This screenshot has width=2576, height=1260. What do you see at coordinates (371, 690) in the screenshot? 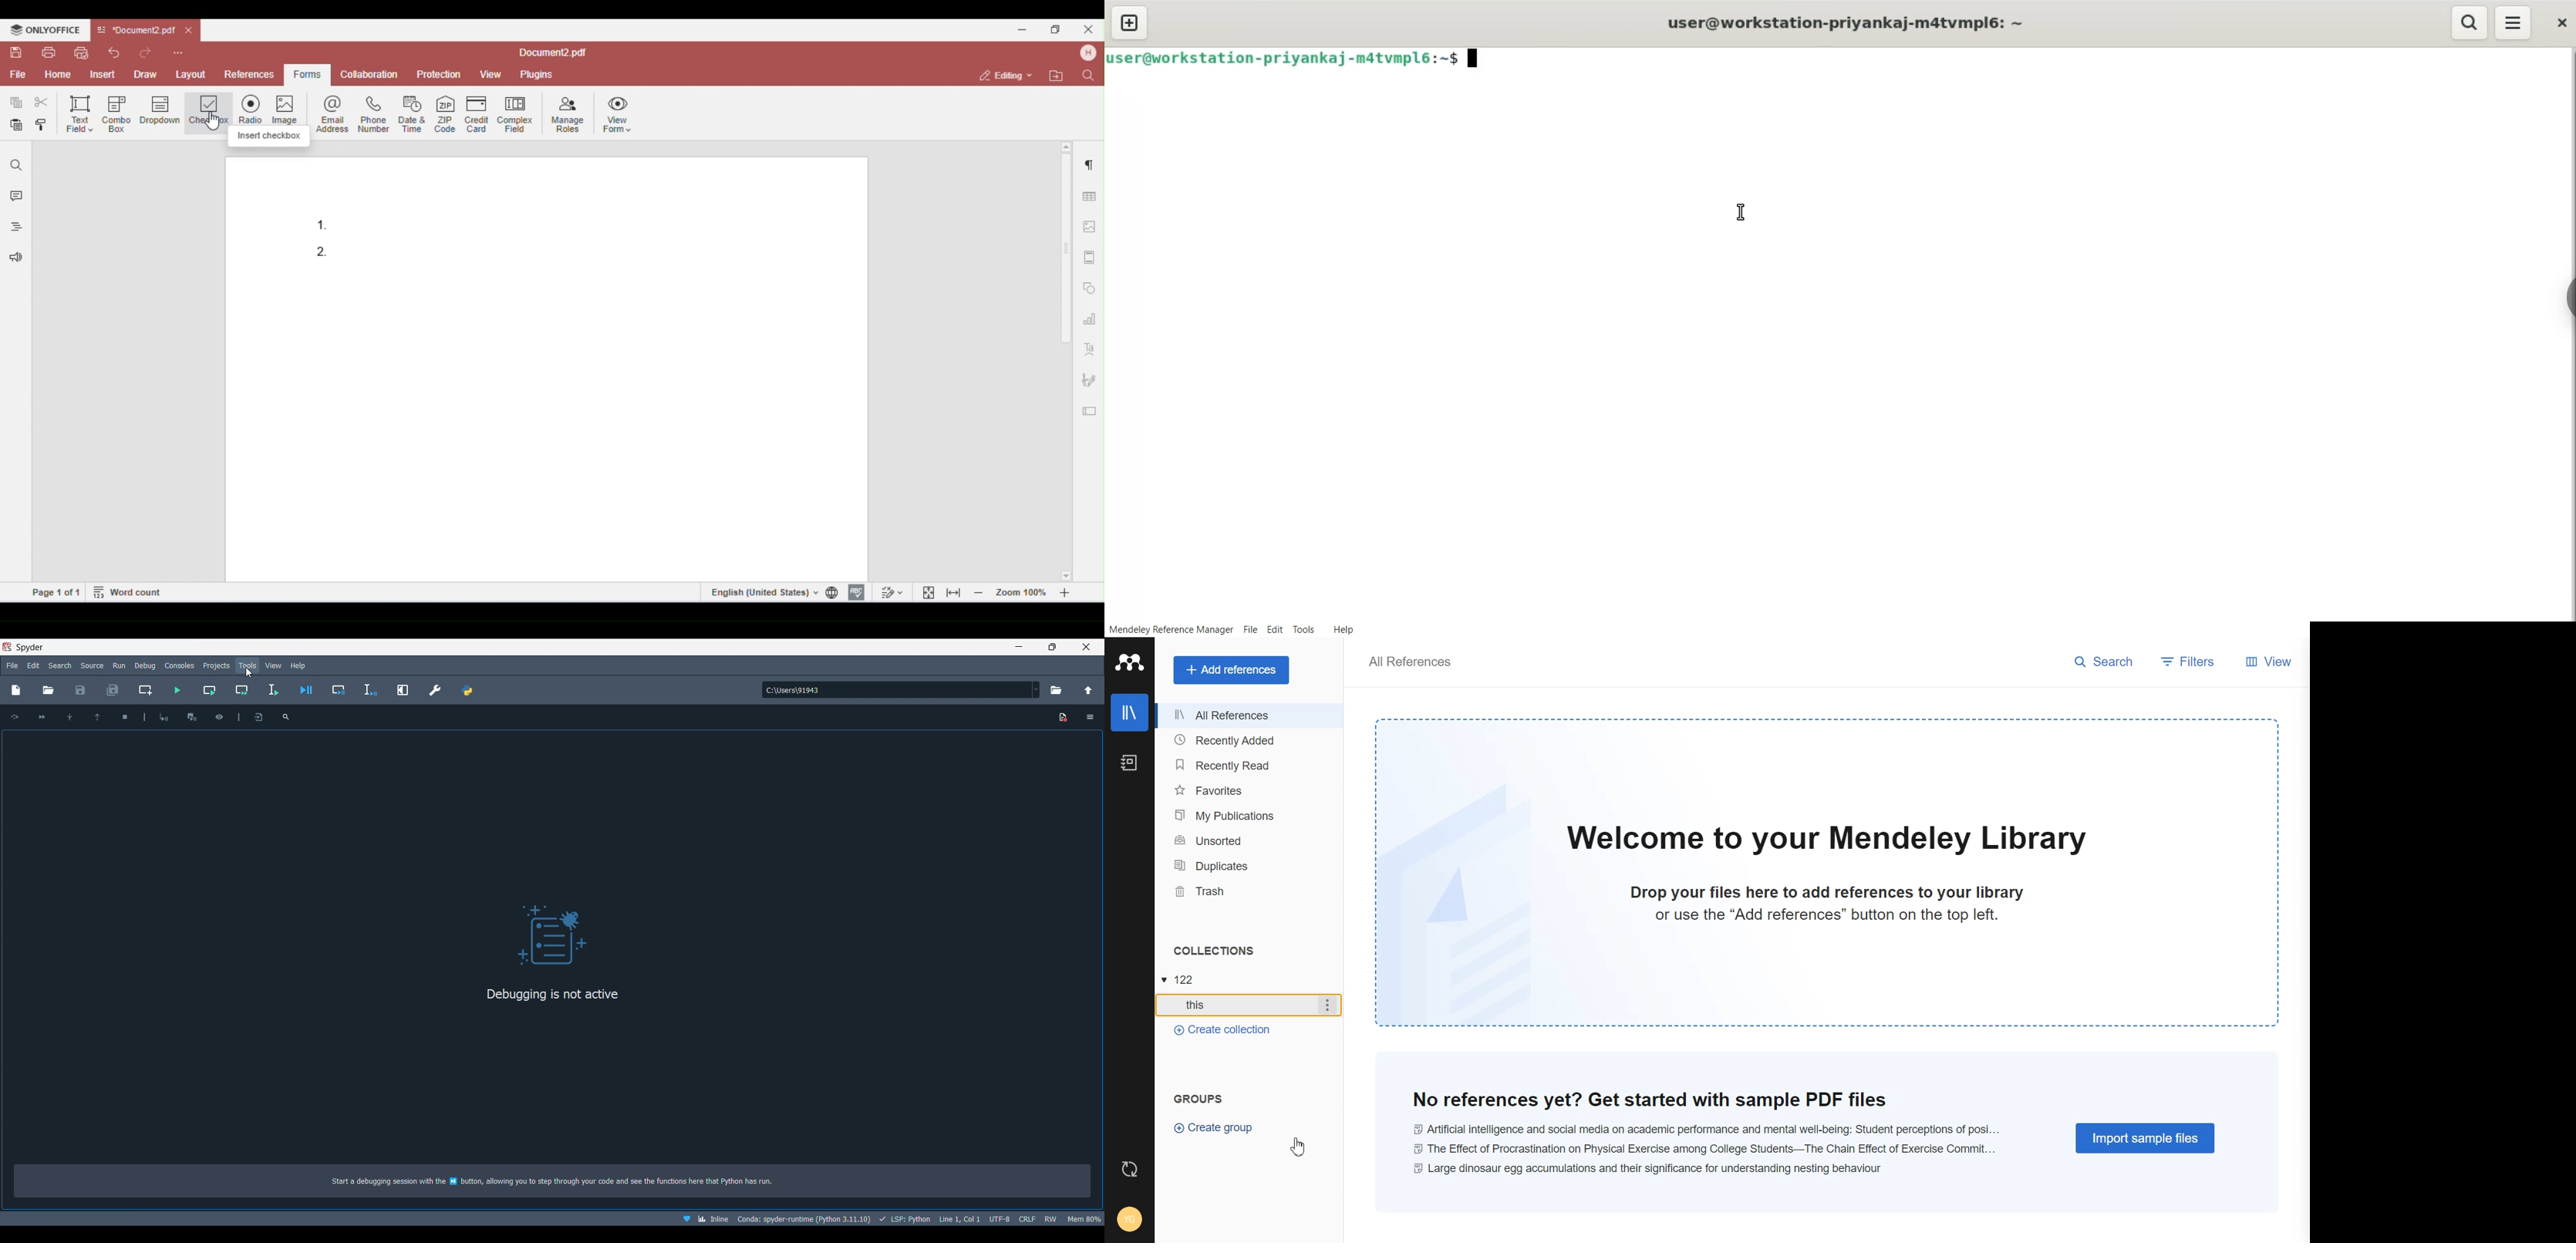
I see `Debug selection or current line` at bounding box center [371, 690].